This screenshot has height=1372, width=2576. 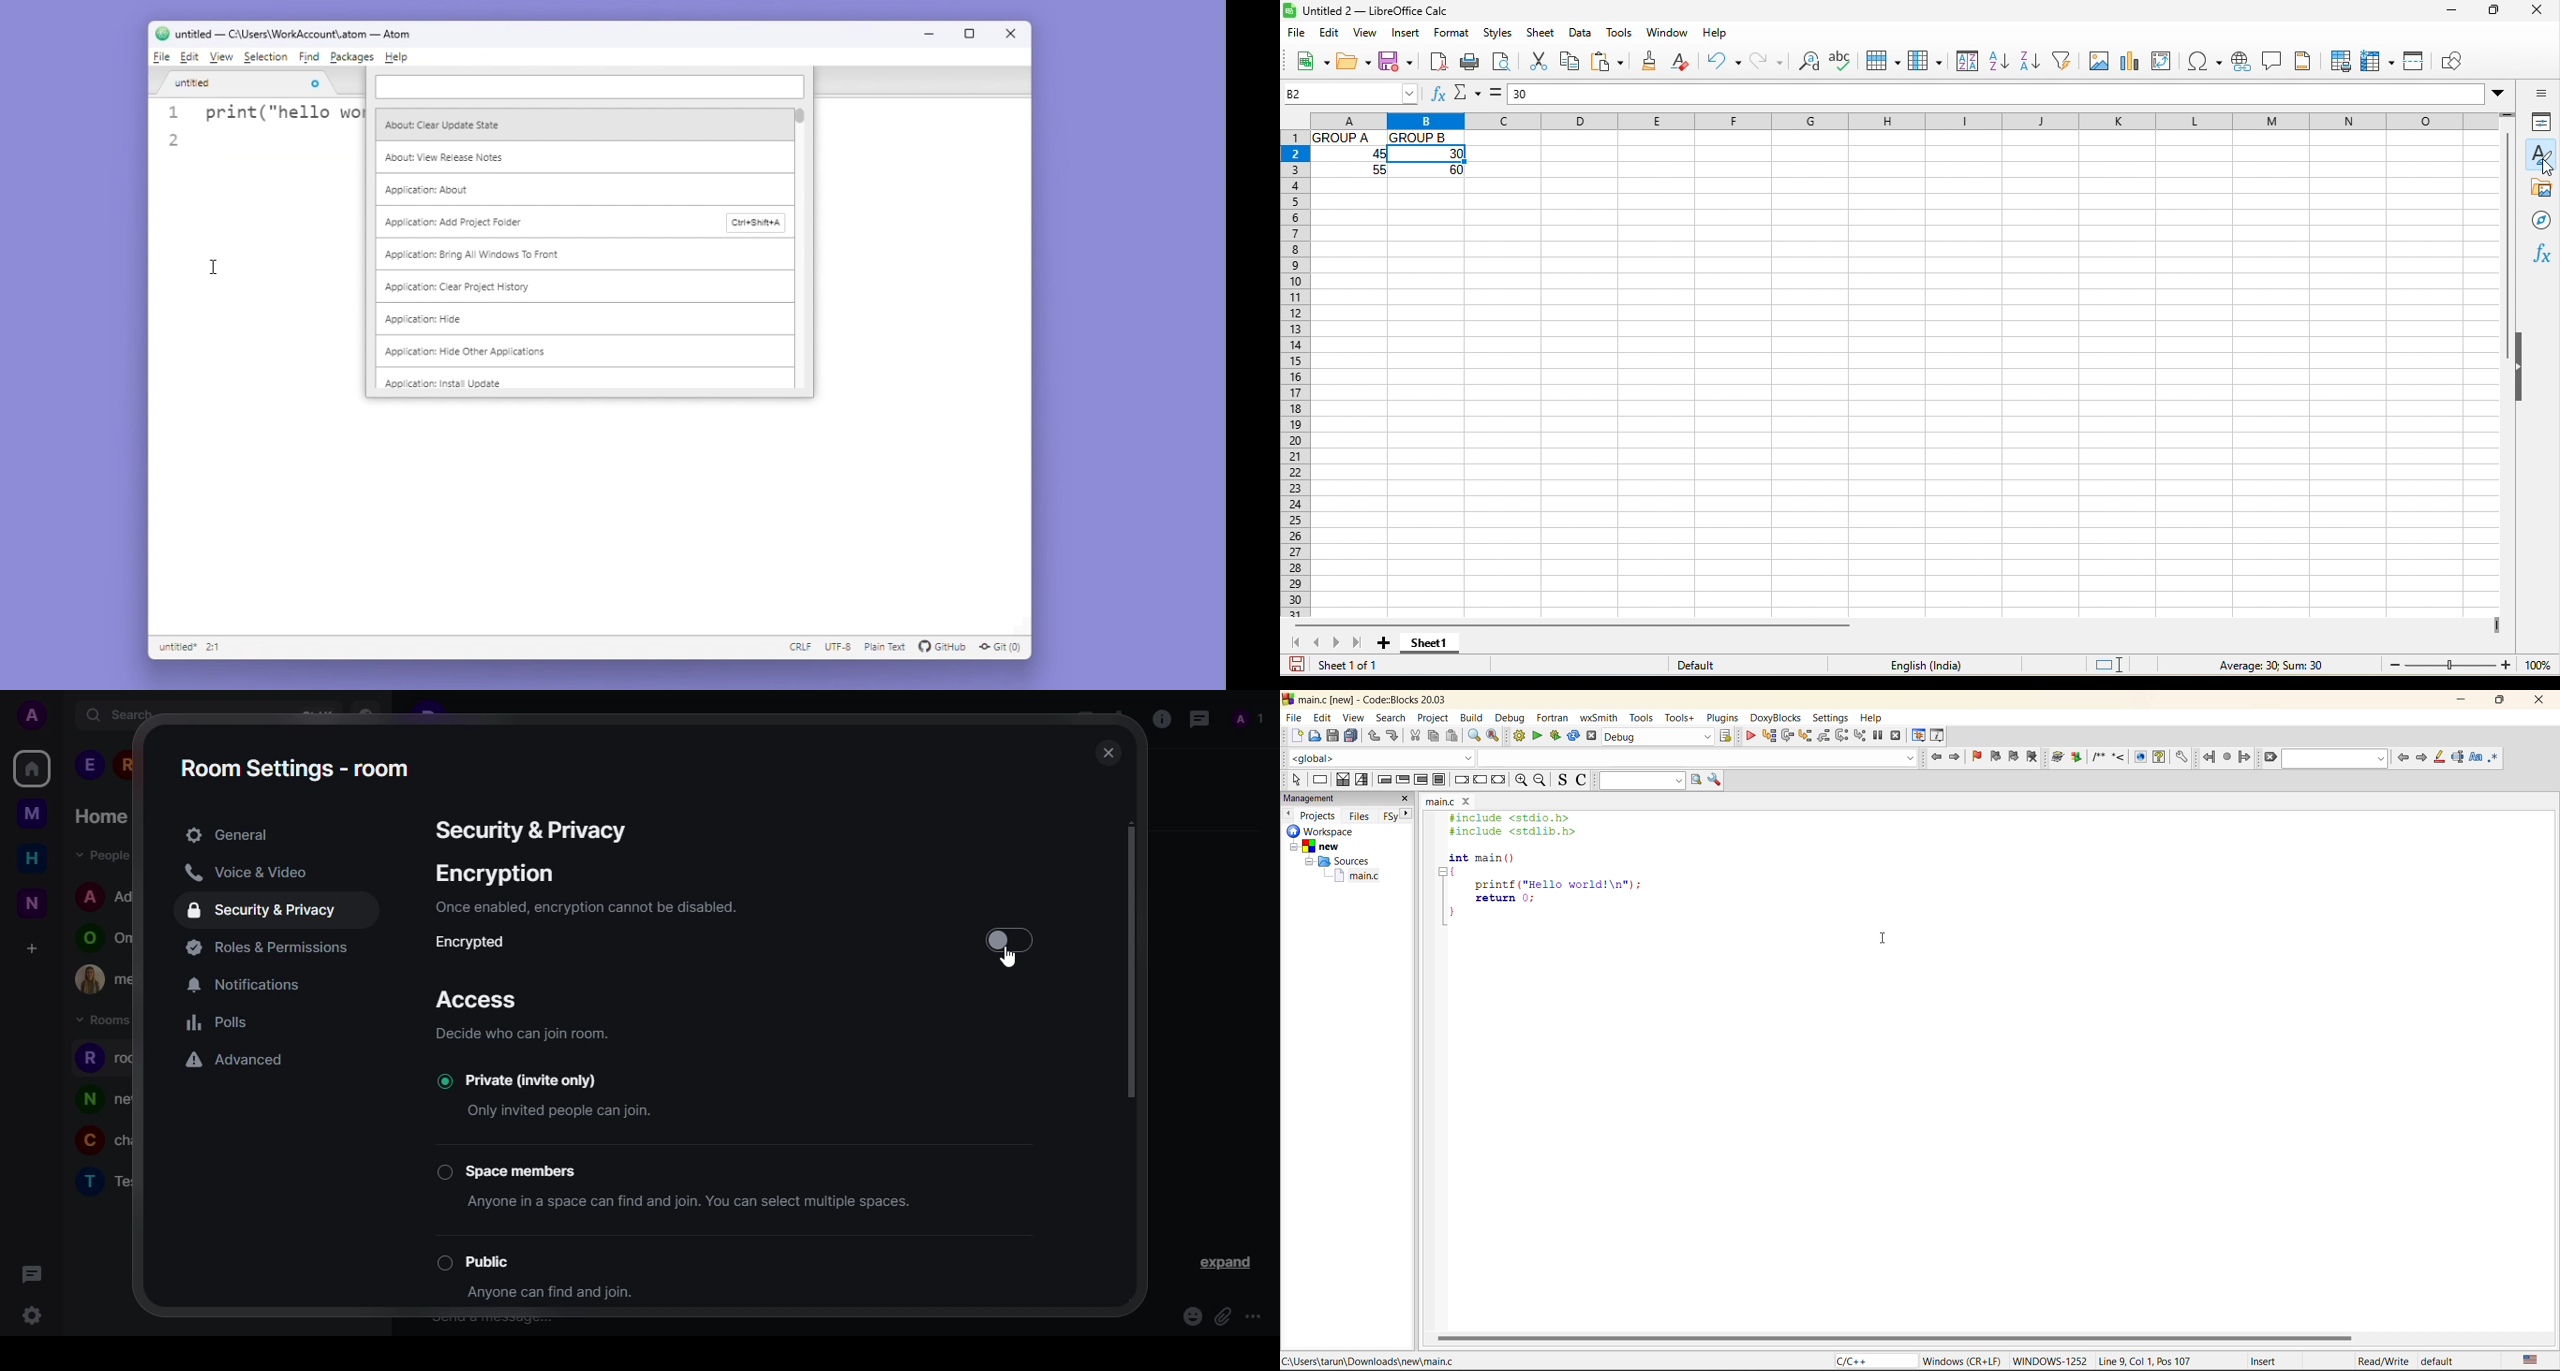 I want to click on sheet, so click(x=1542, y=33).